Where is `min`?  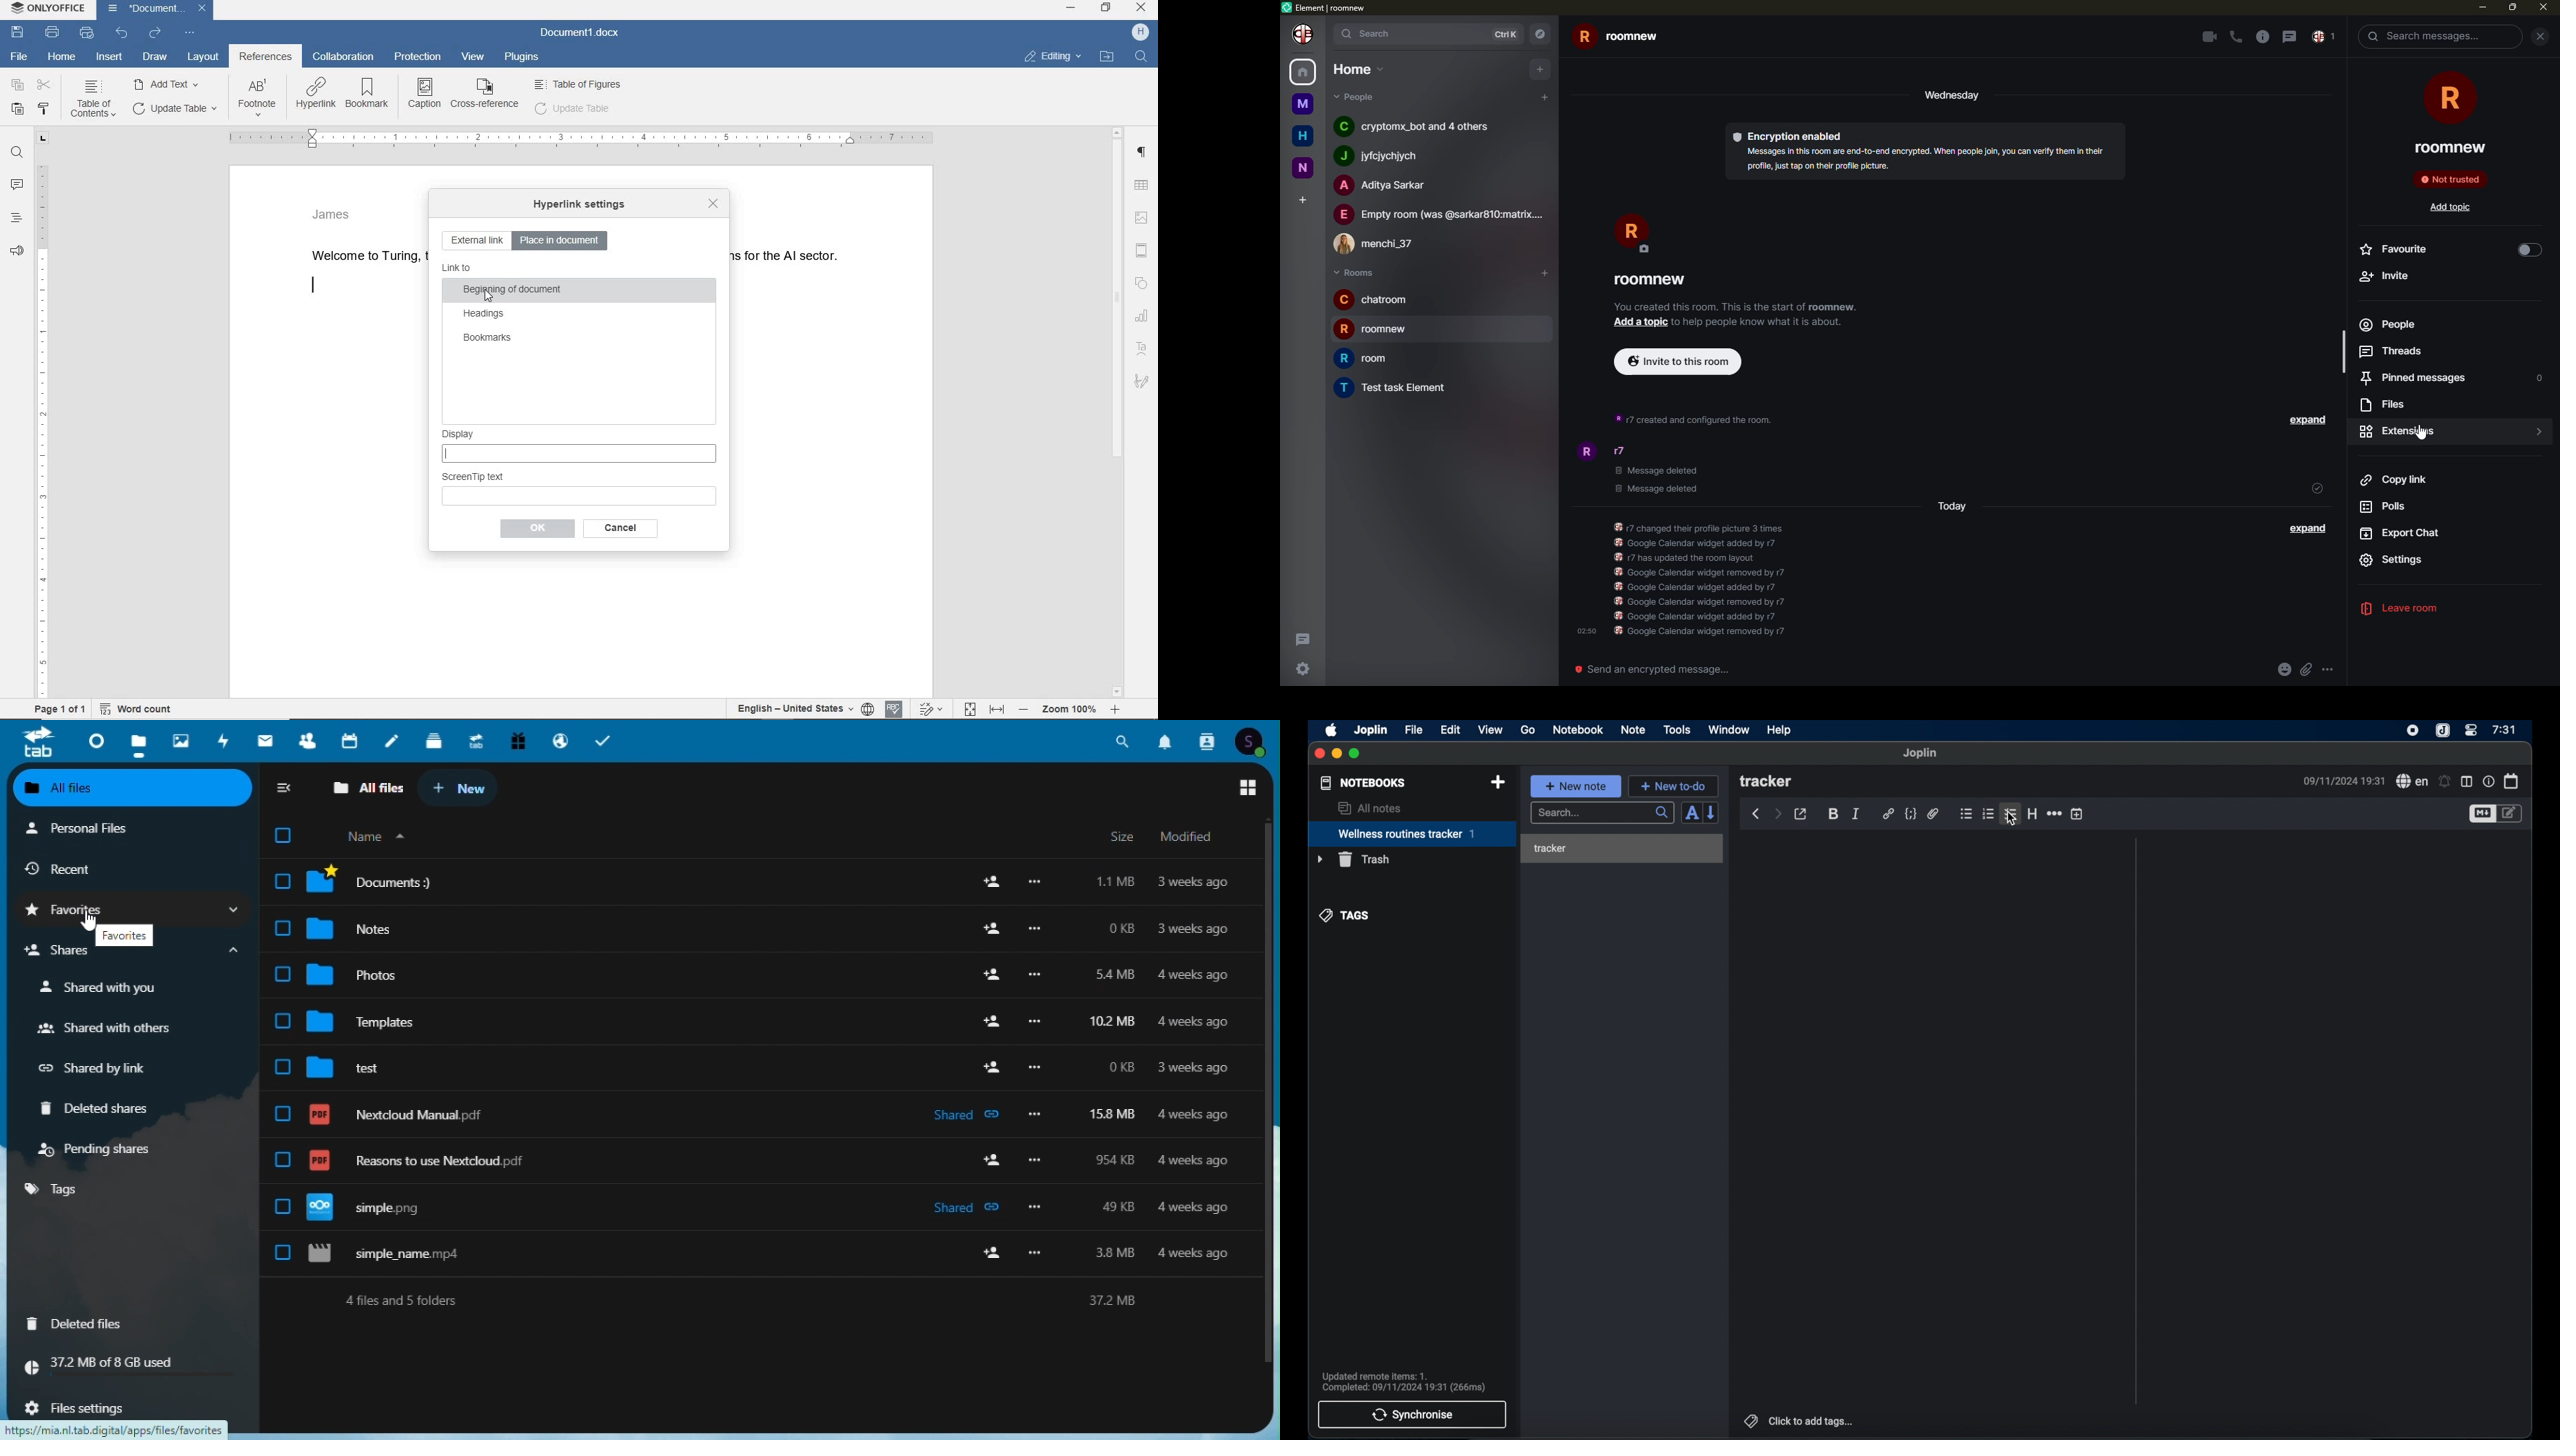 min is located at coordinates (2478, 7).